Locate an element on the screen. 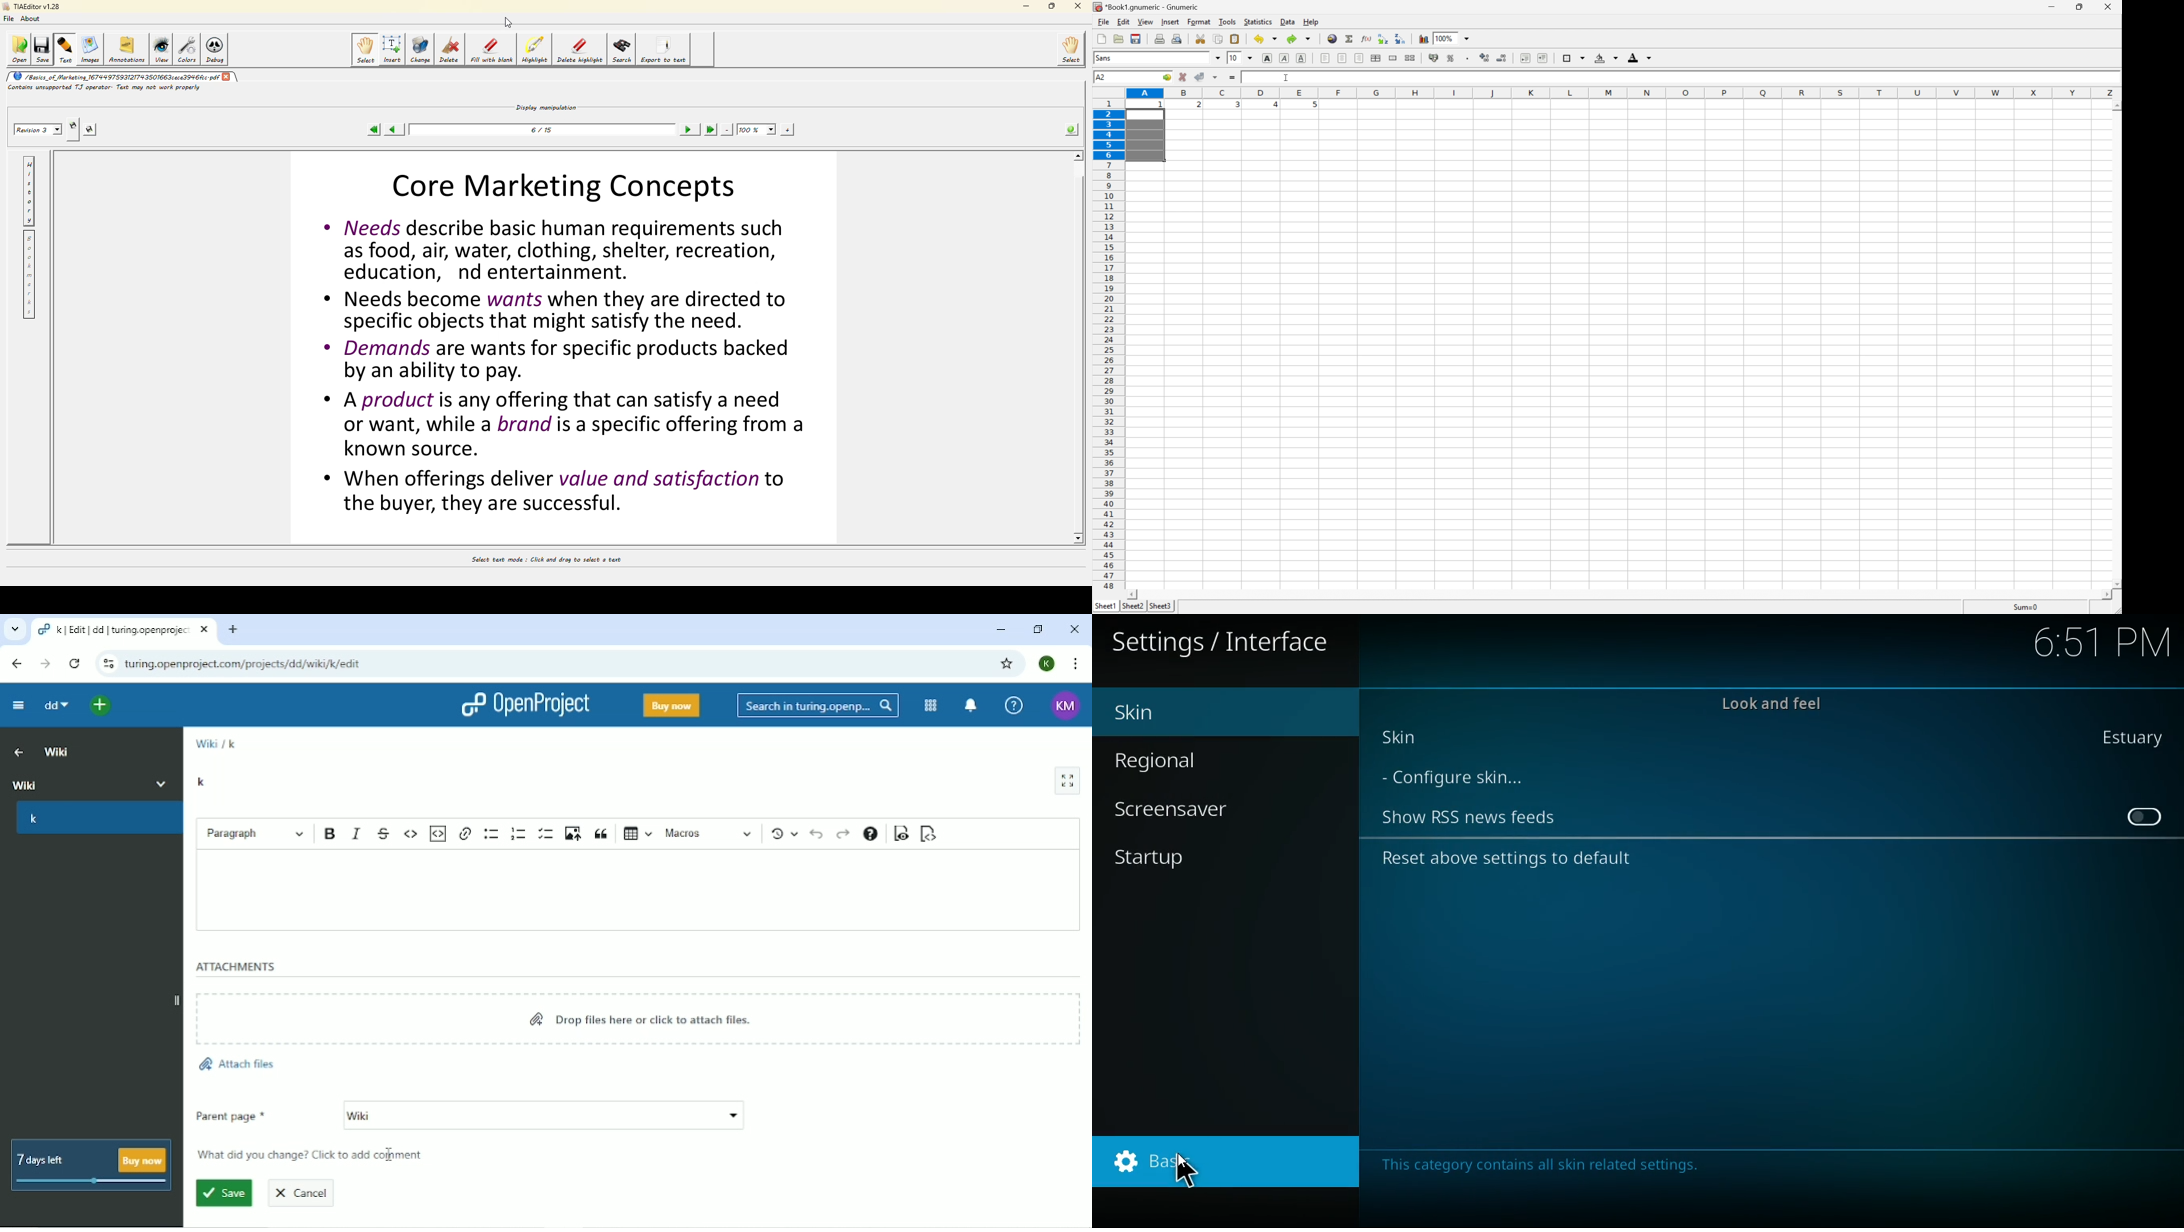  underline is located at coordinates (1302, 58).